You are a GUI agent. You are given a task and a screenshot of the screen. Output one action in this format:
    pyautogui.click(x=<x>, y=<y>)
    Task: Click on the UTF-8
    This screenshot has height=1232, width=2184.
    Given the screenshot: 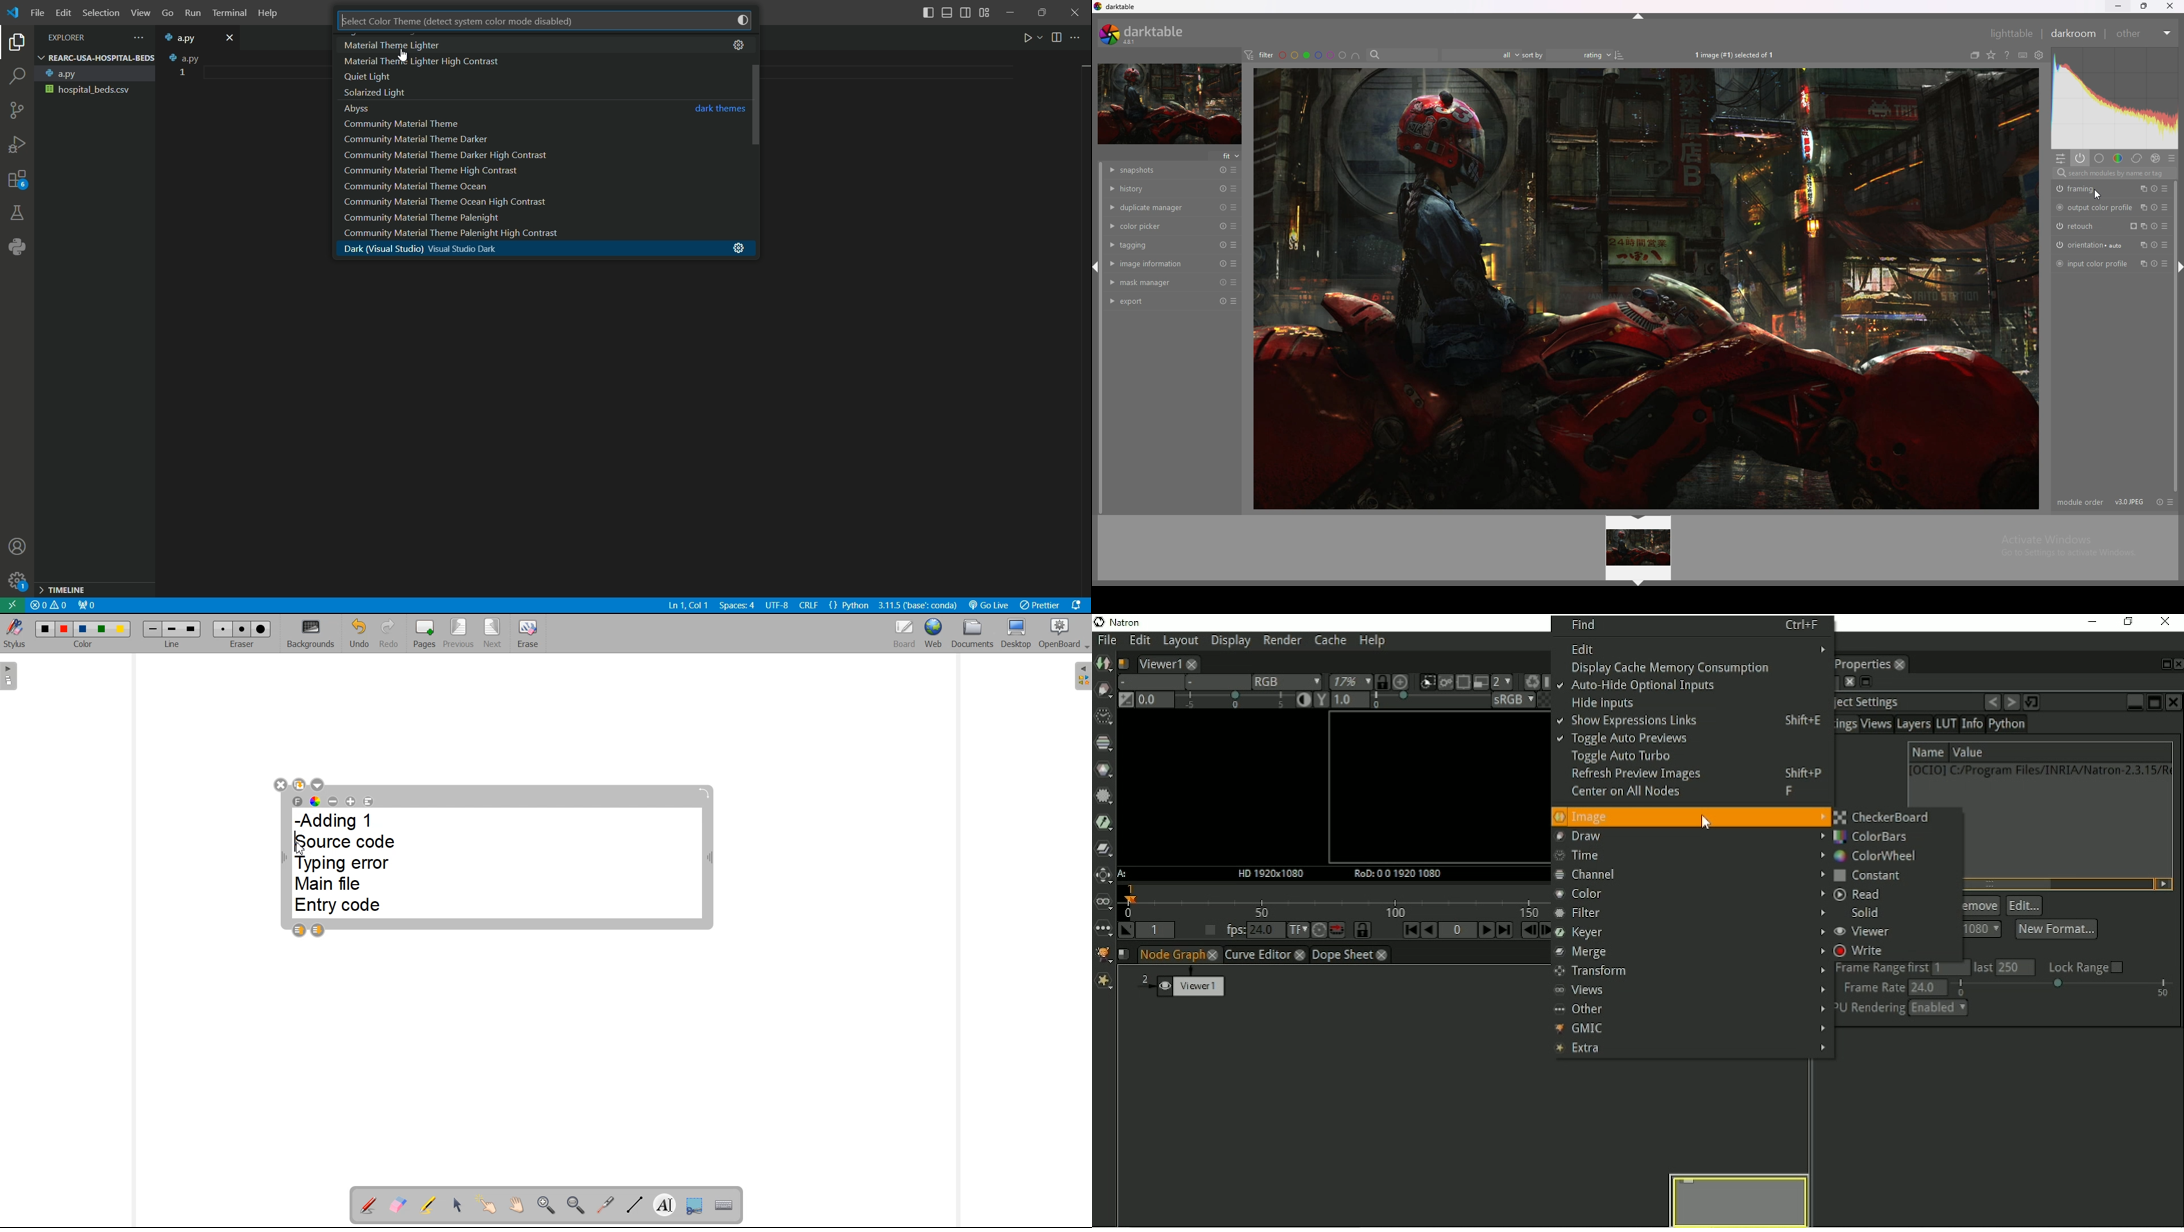 What is the action you would take?
    pyautogui.click(x=777, y=607)
    